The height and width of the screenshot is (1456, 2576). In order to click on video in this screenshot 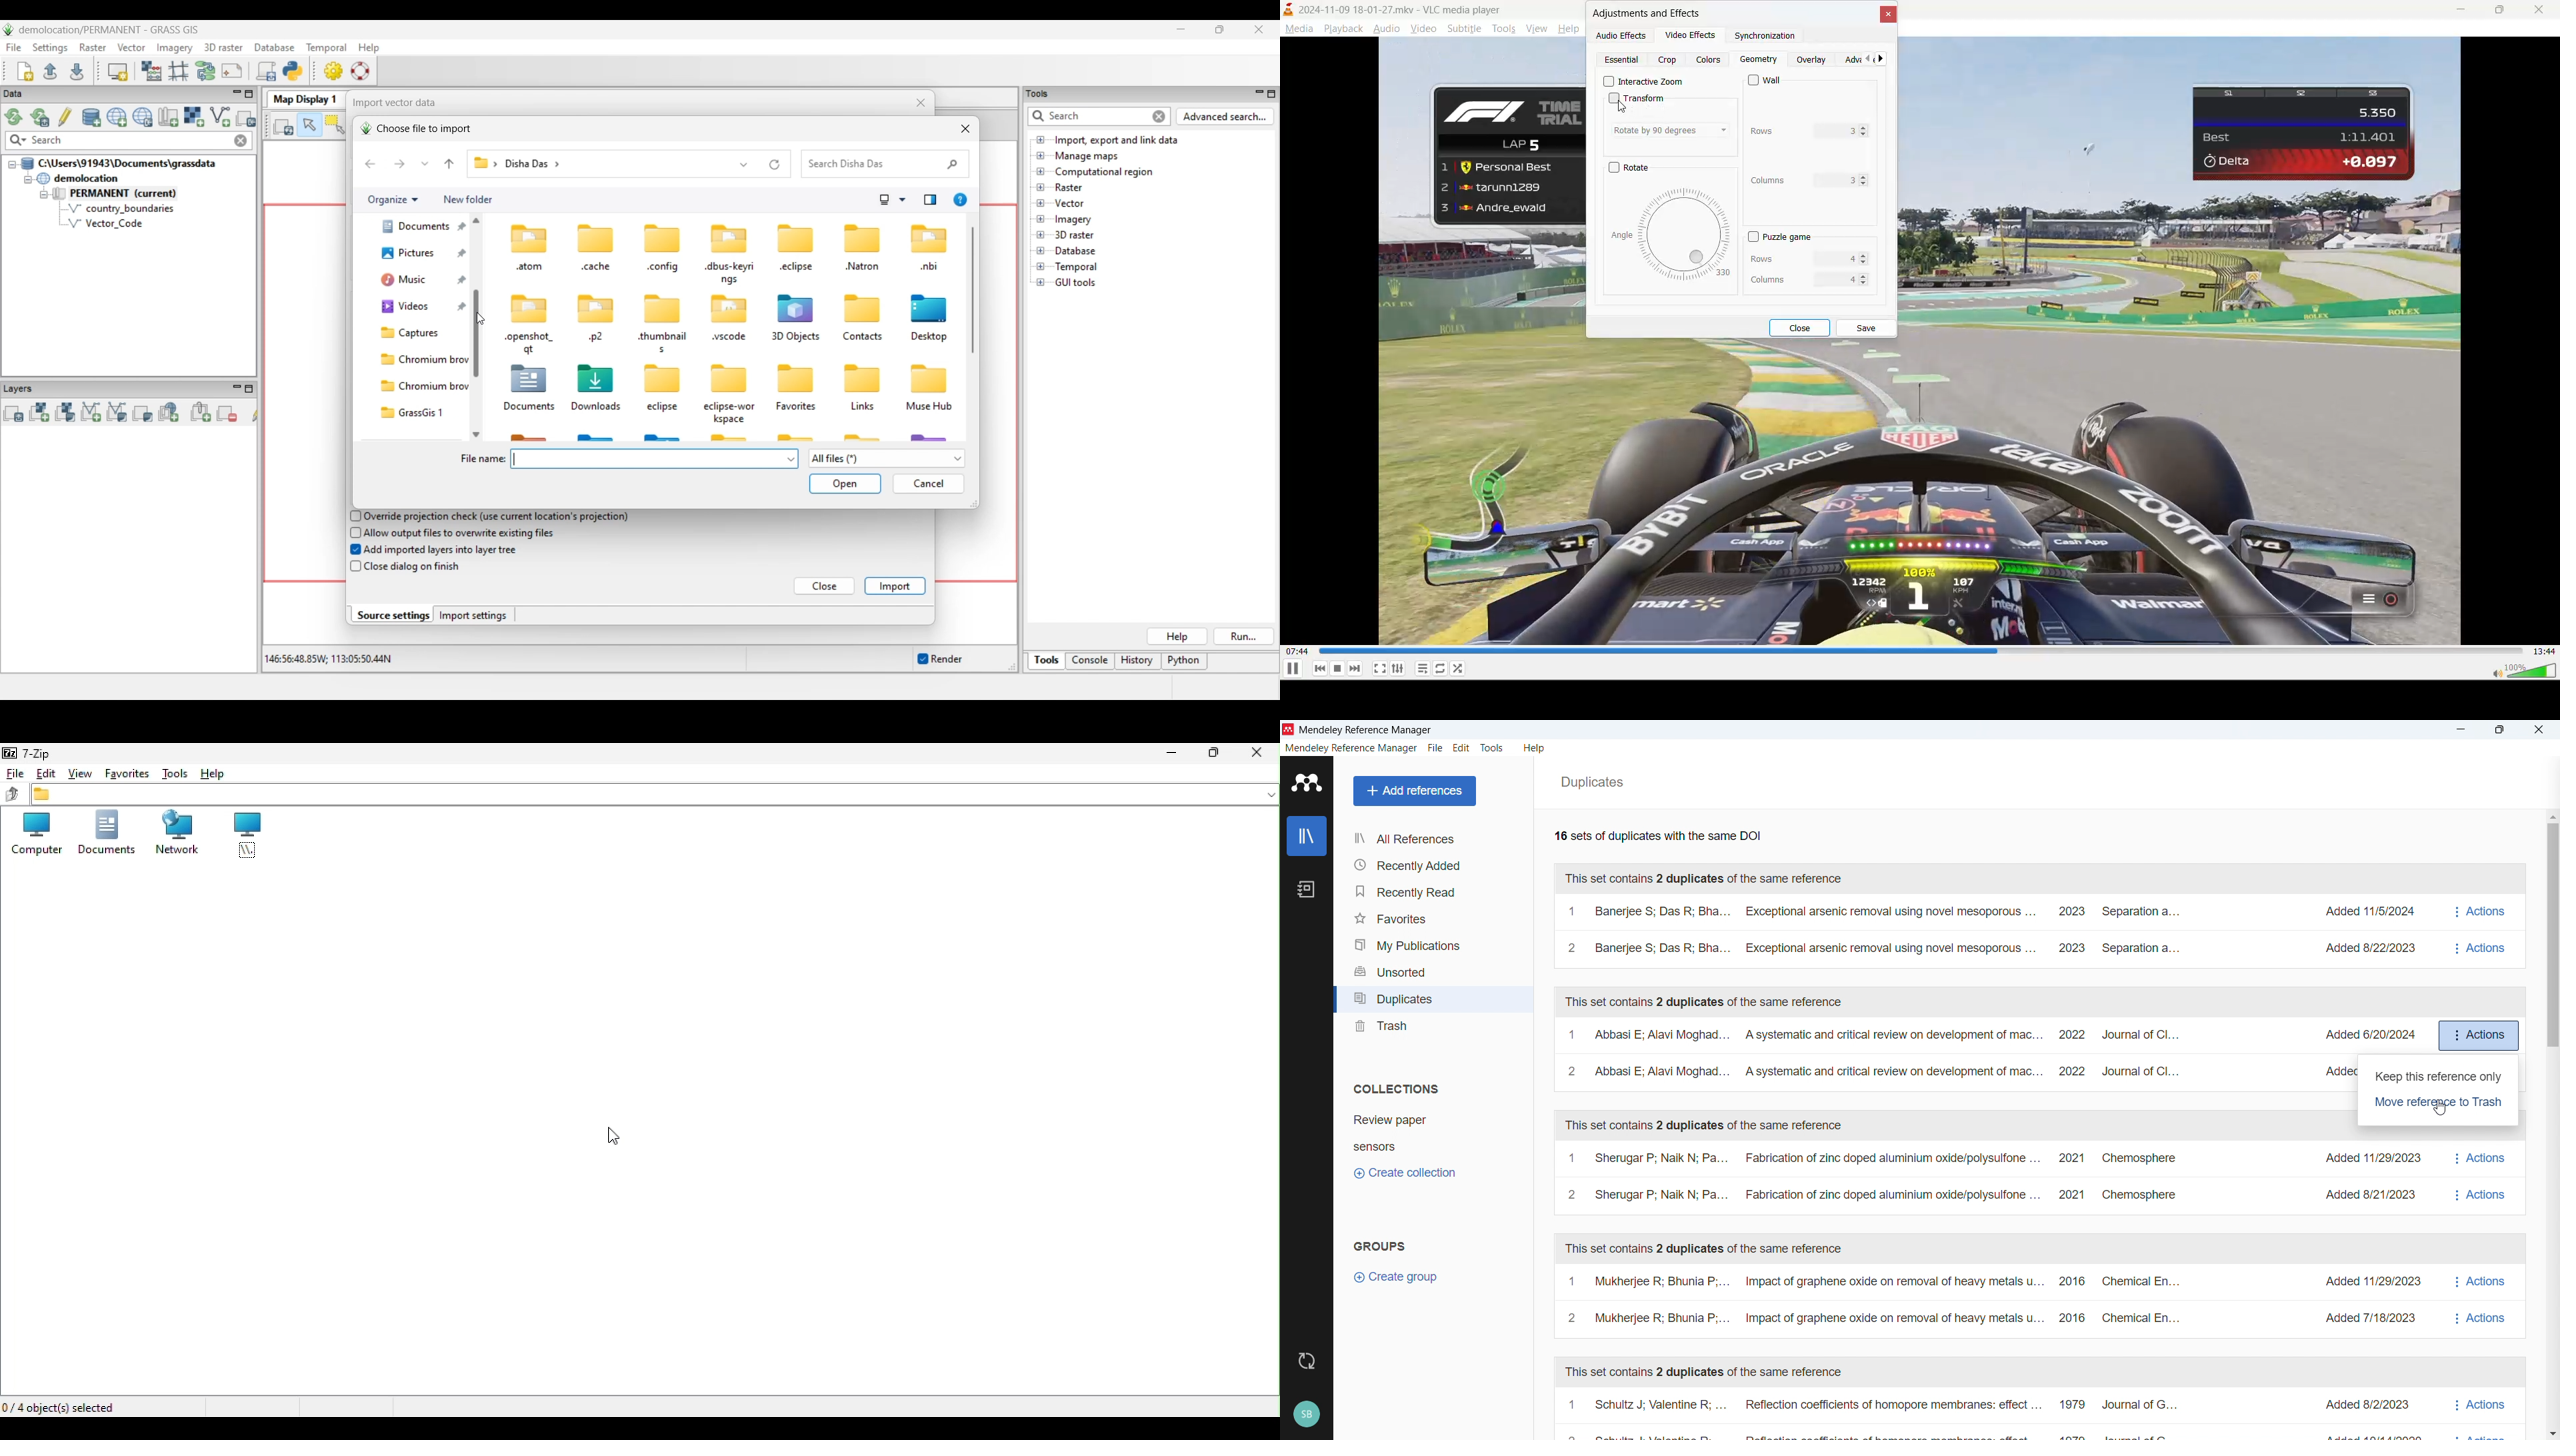, I will do `click(1423, 29)`.